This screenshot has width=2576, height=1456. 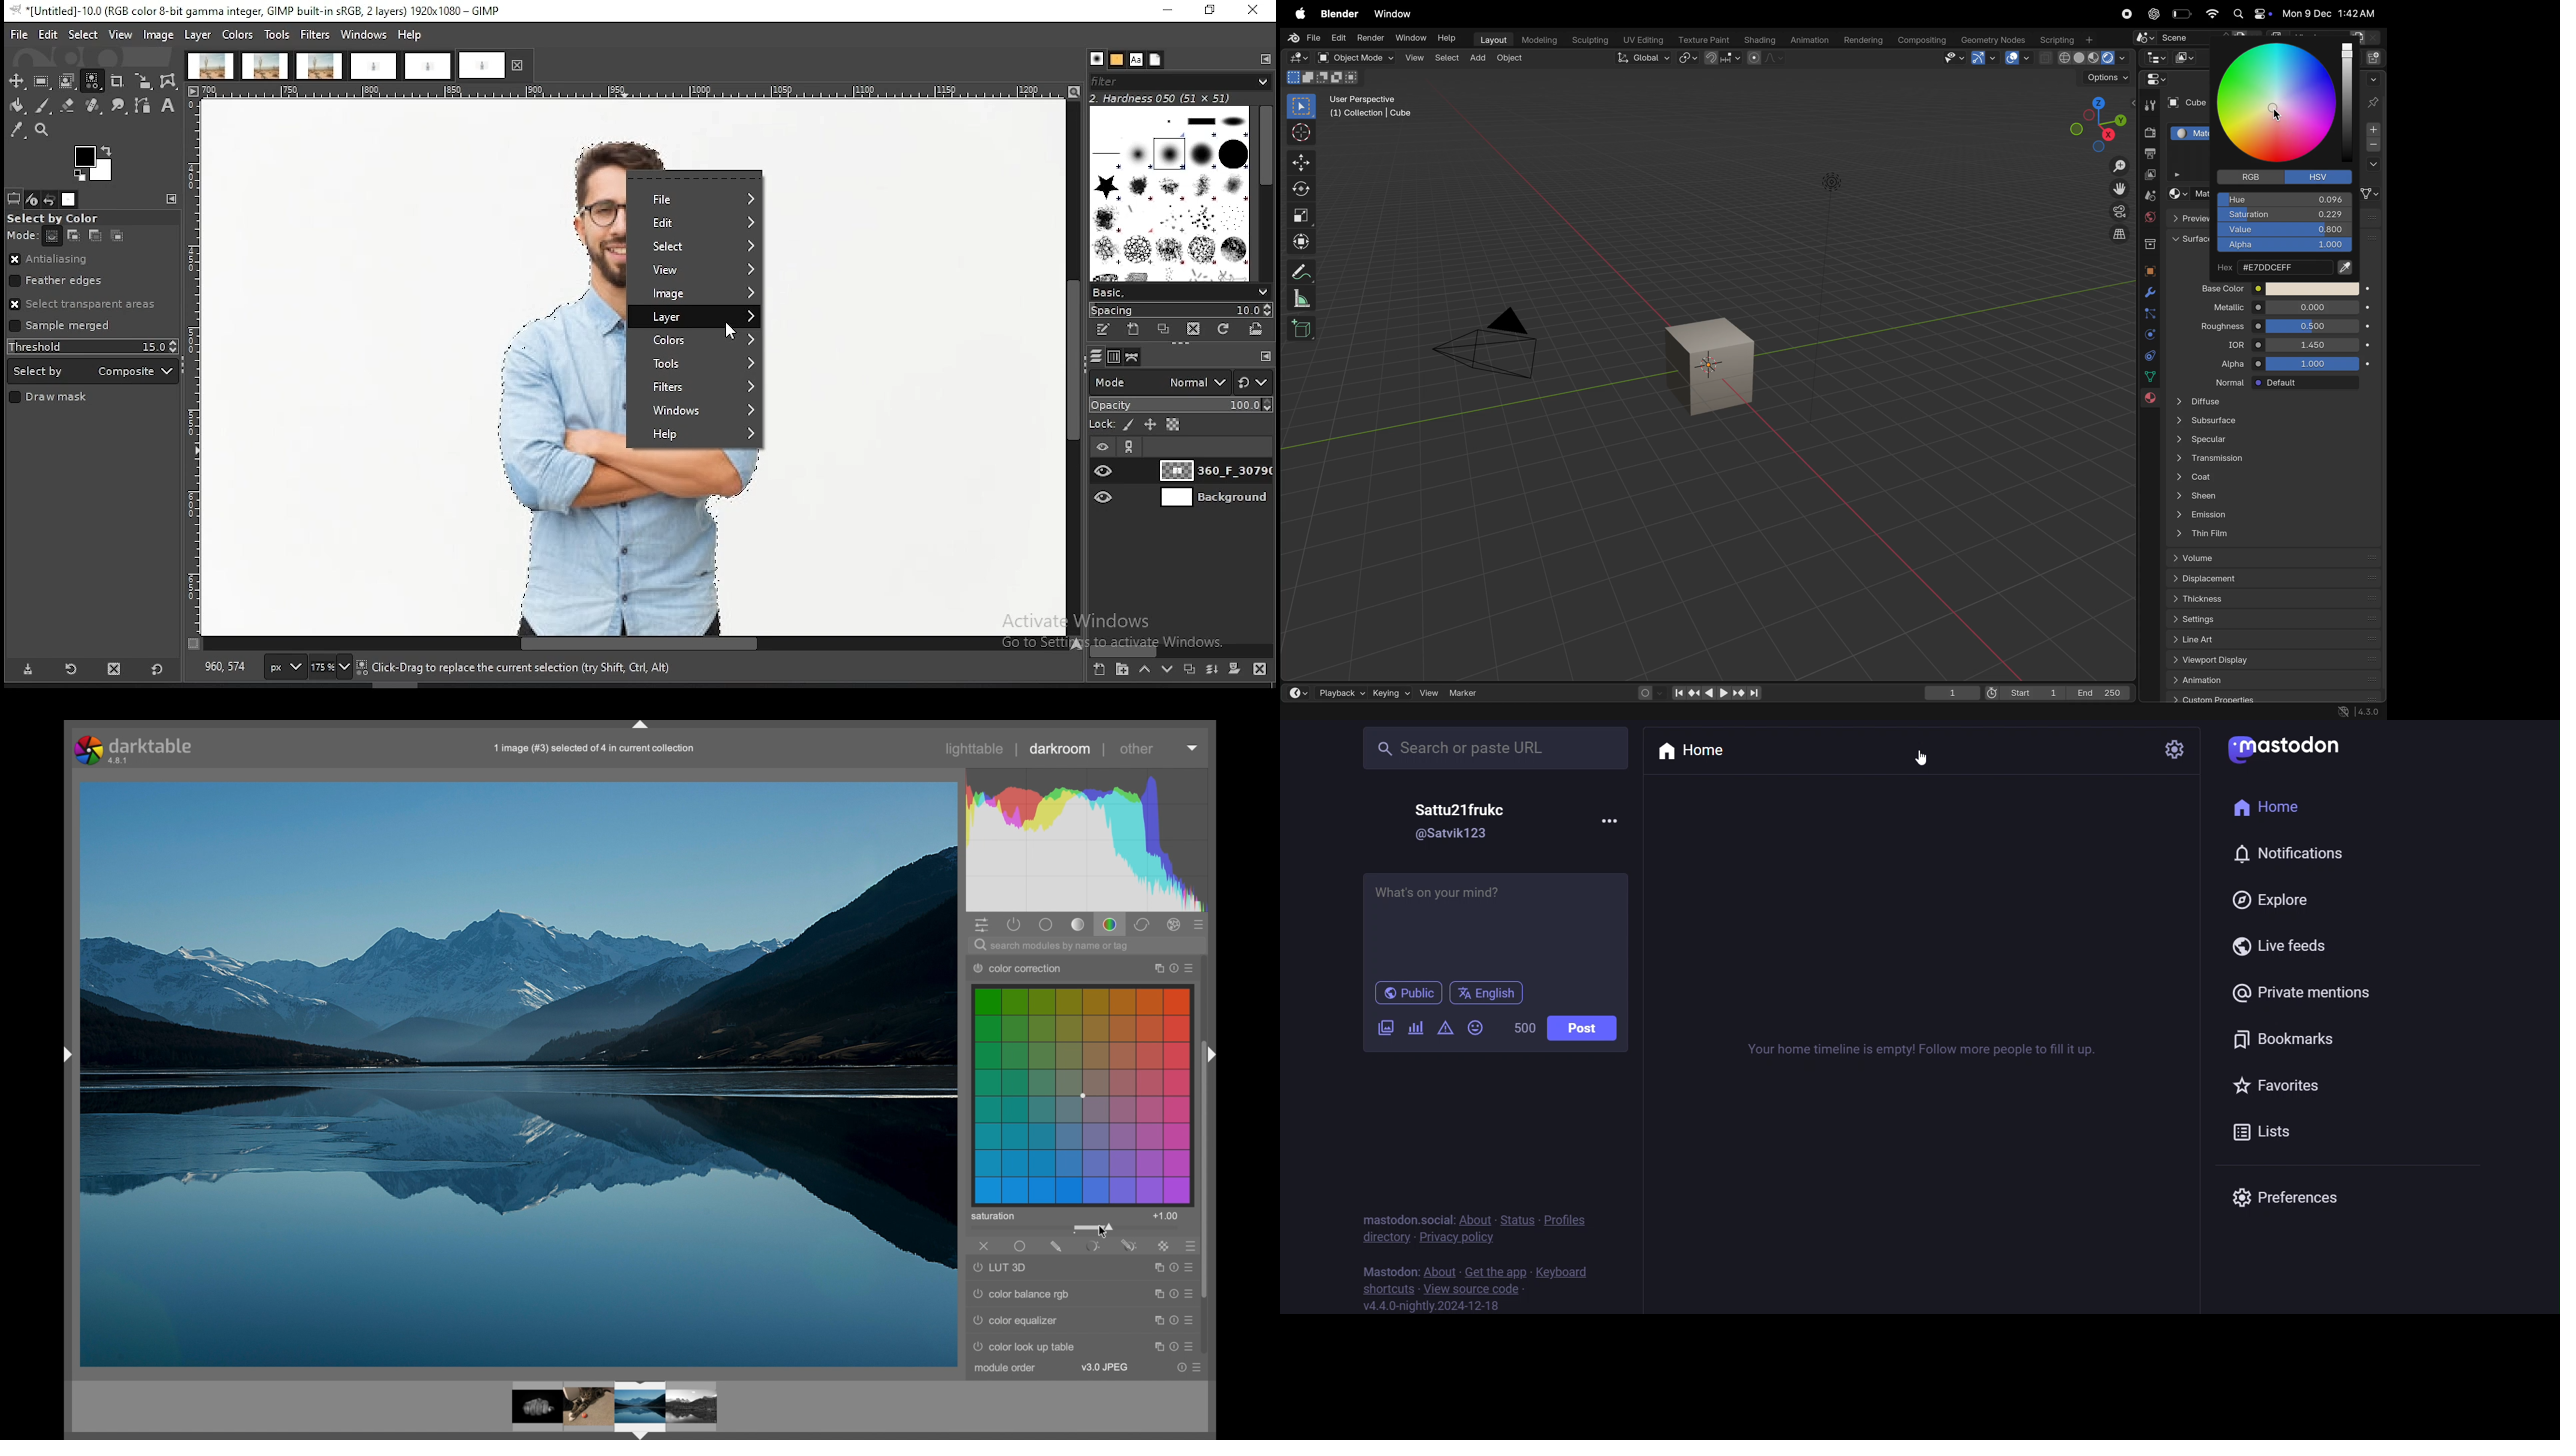 I want to click on Hue, so click(x=2284, y=200).